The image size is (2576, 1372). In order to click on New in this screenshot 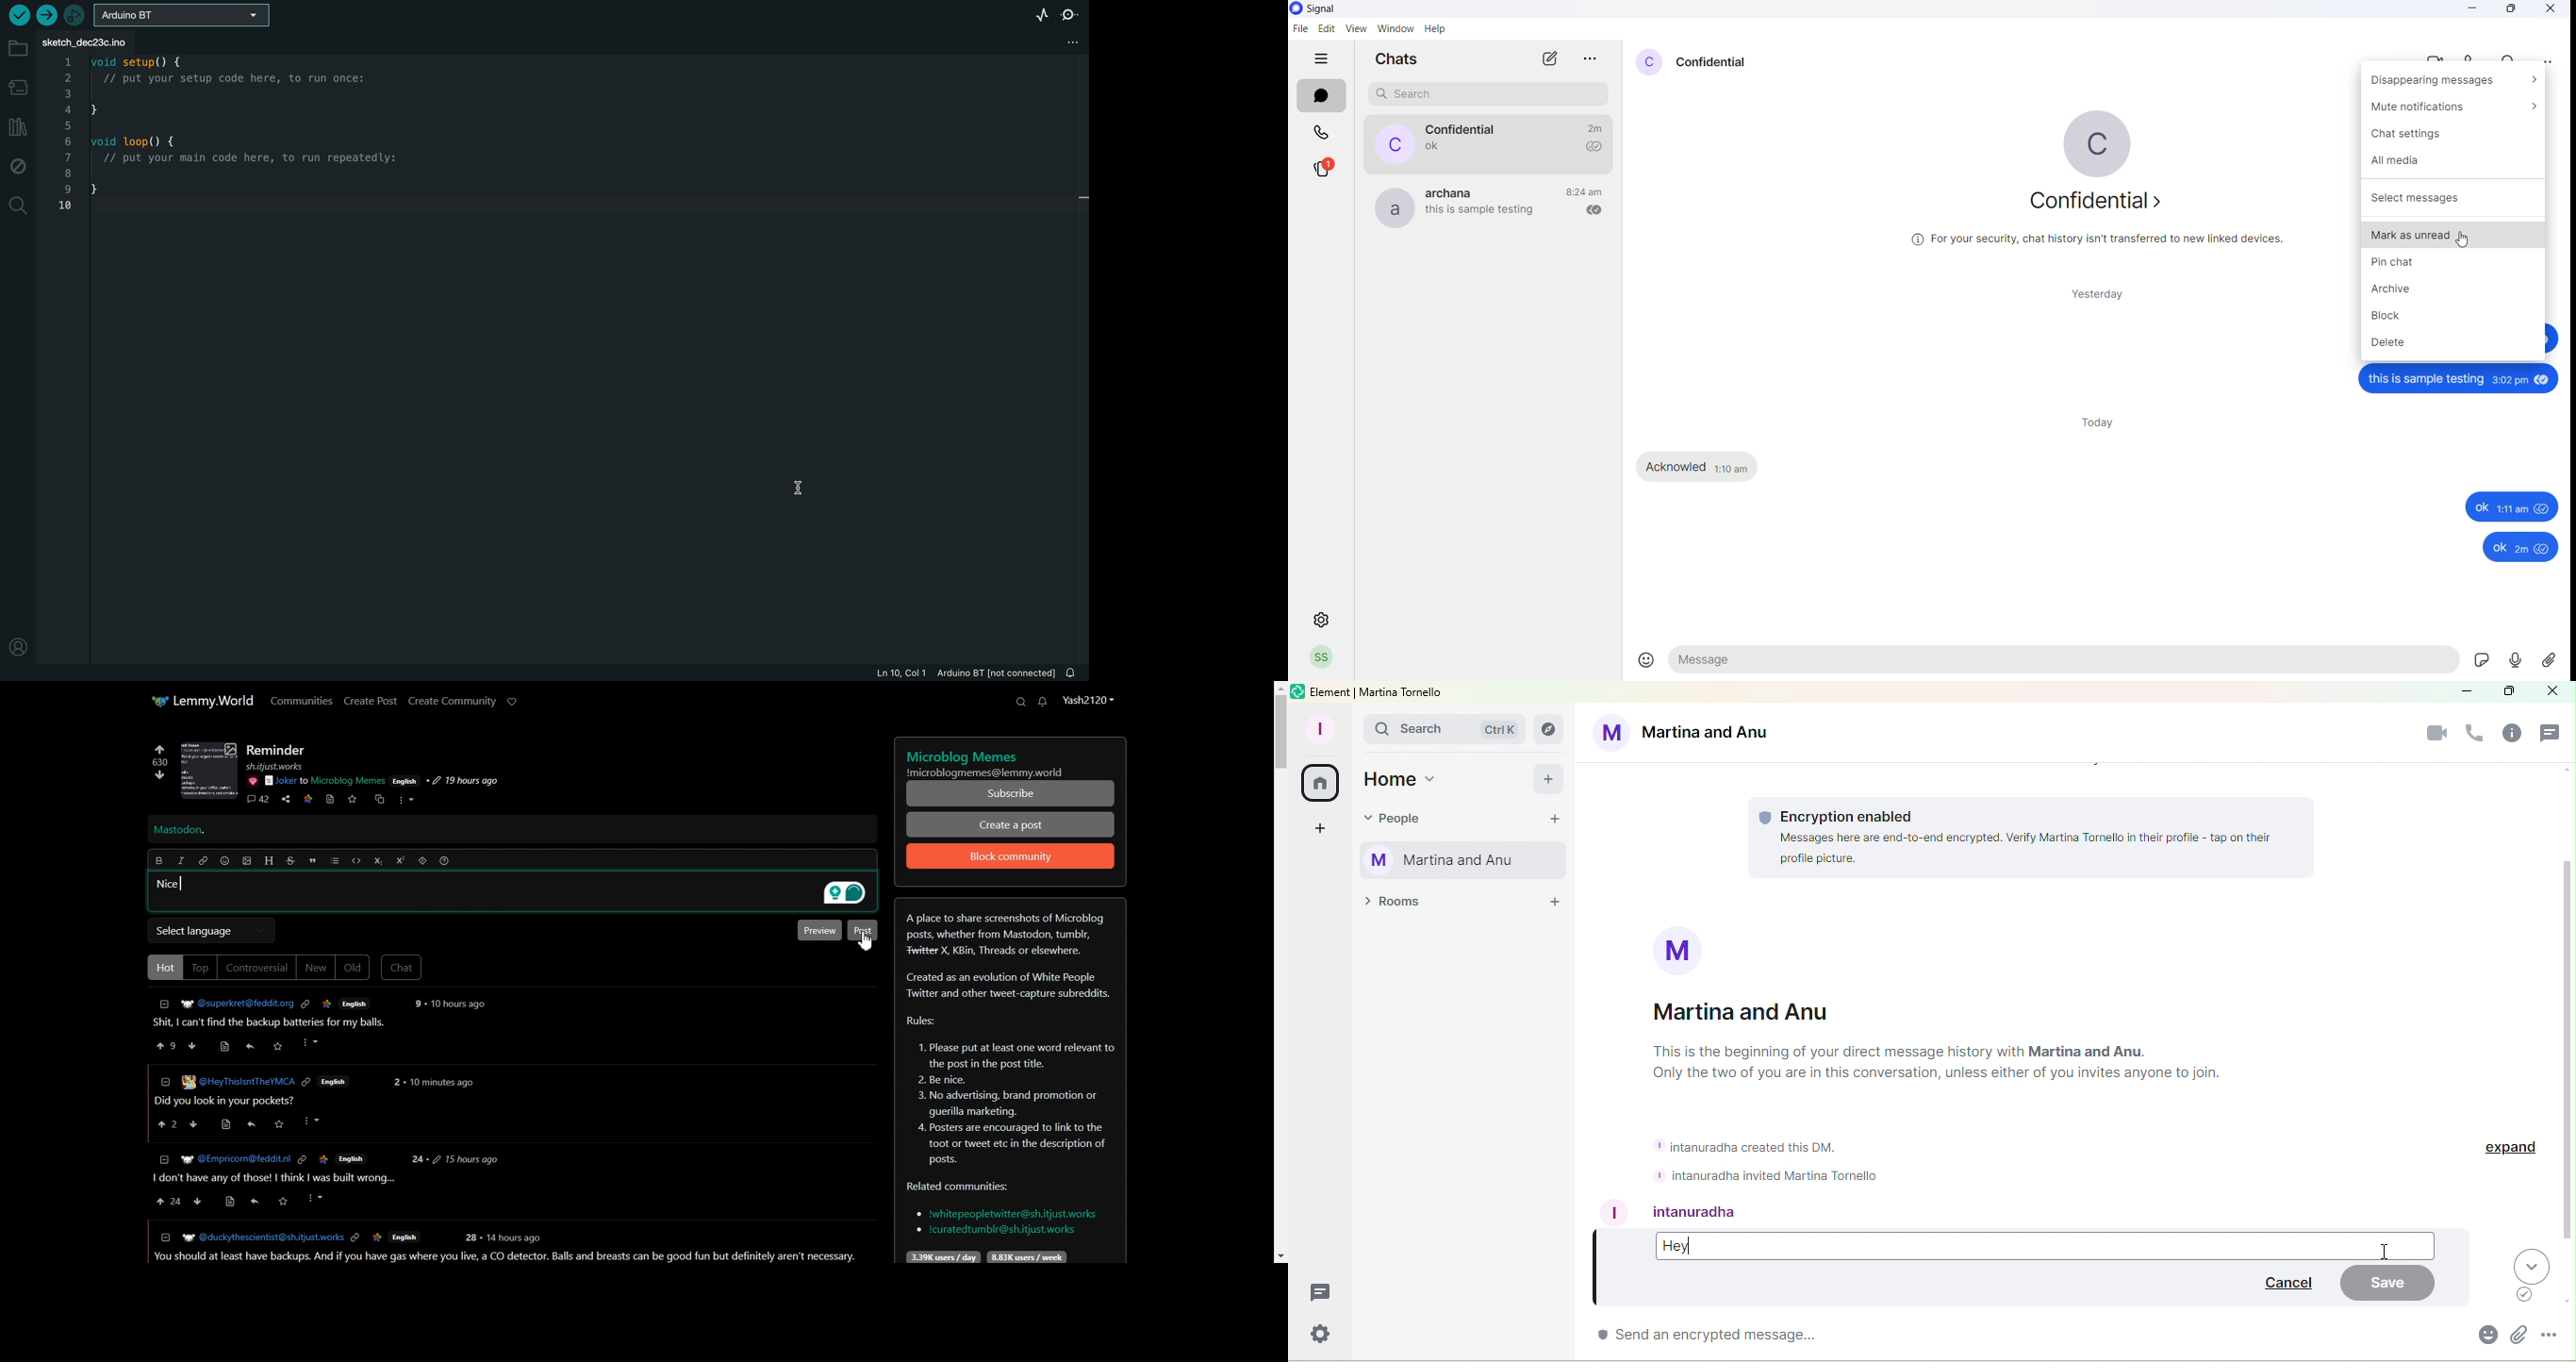, I will do `click(315, 968)`.